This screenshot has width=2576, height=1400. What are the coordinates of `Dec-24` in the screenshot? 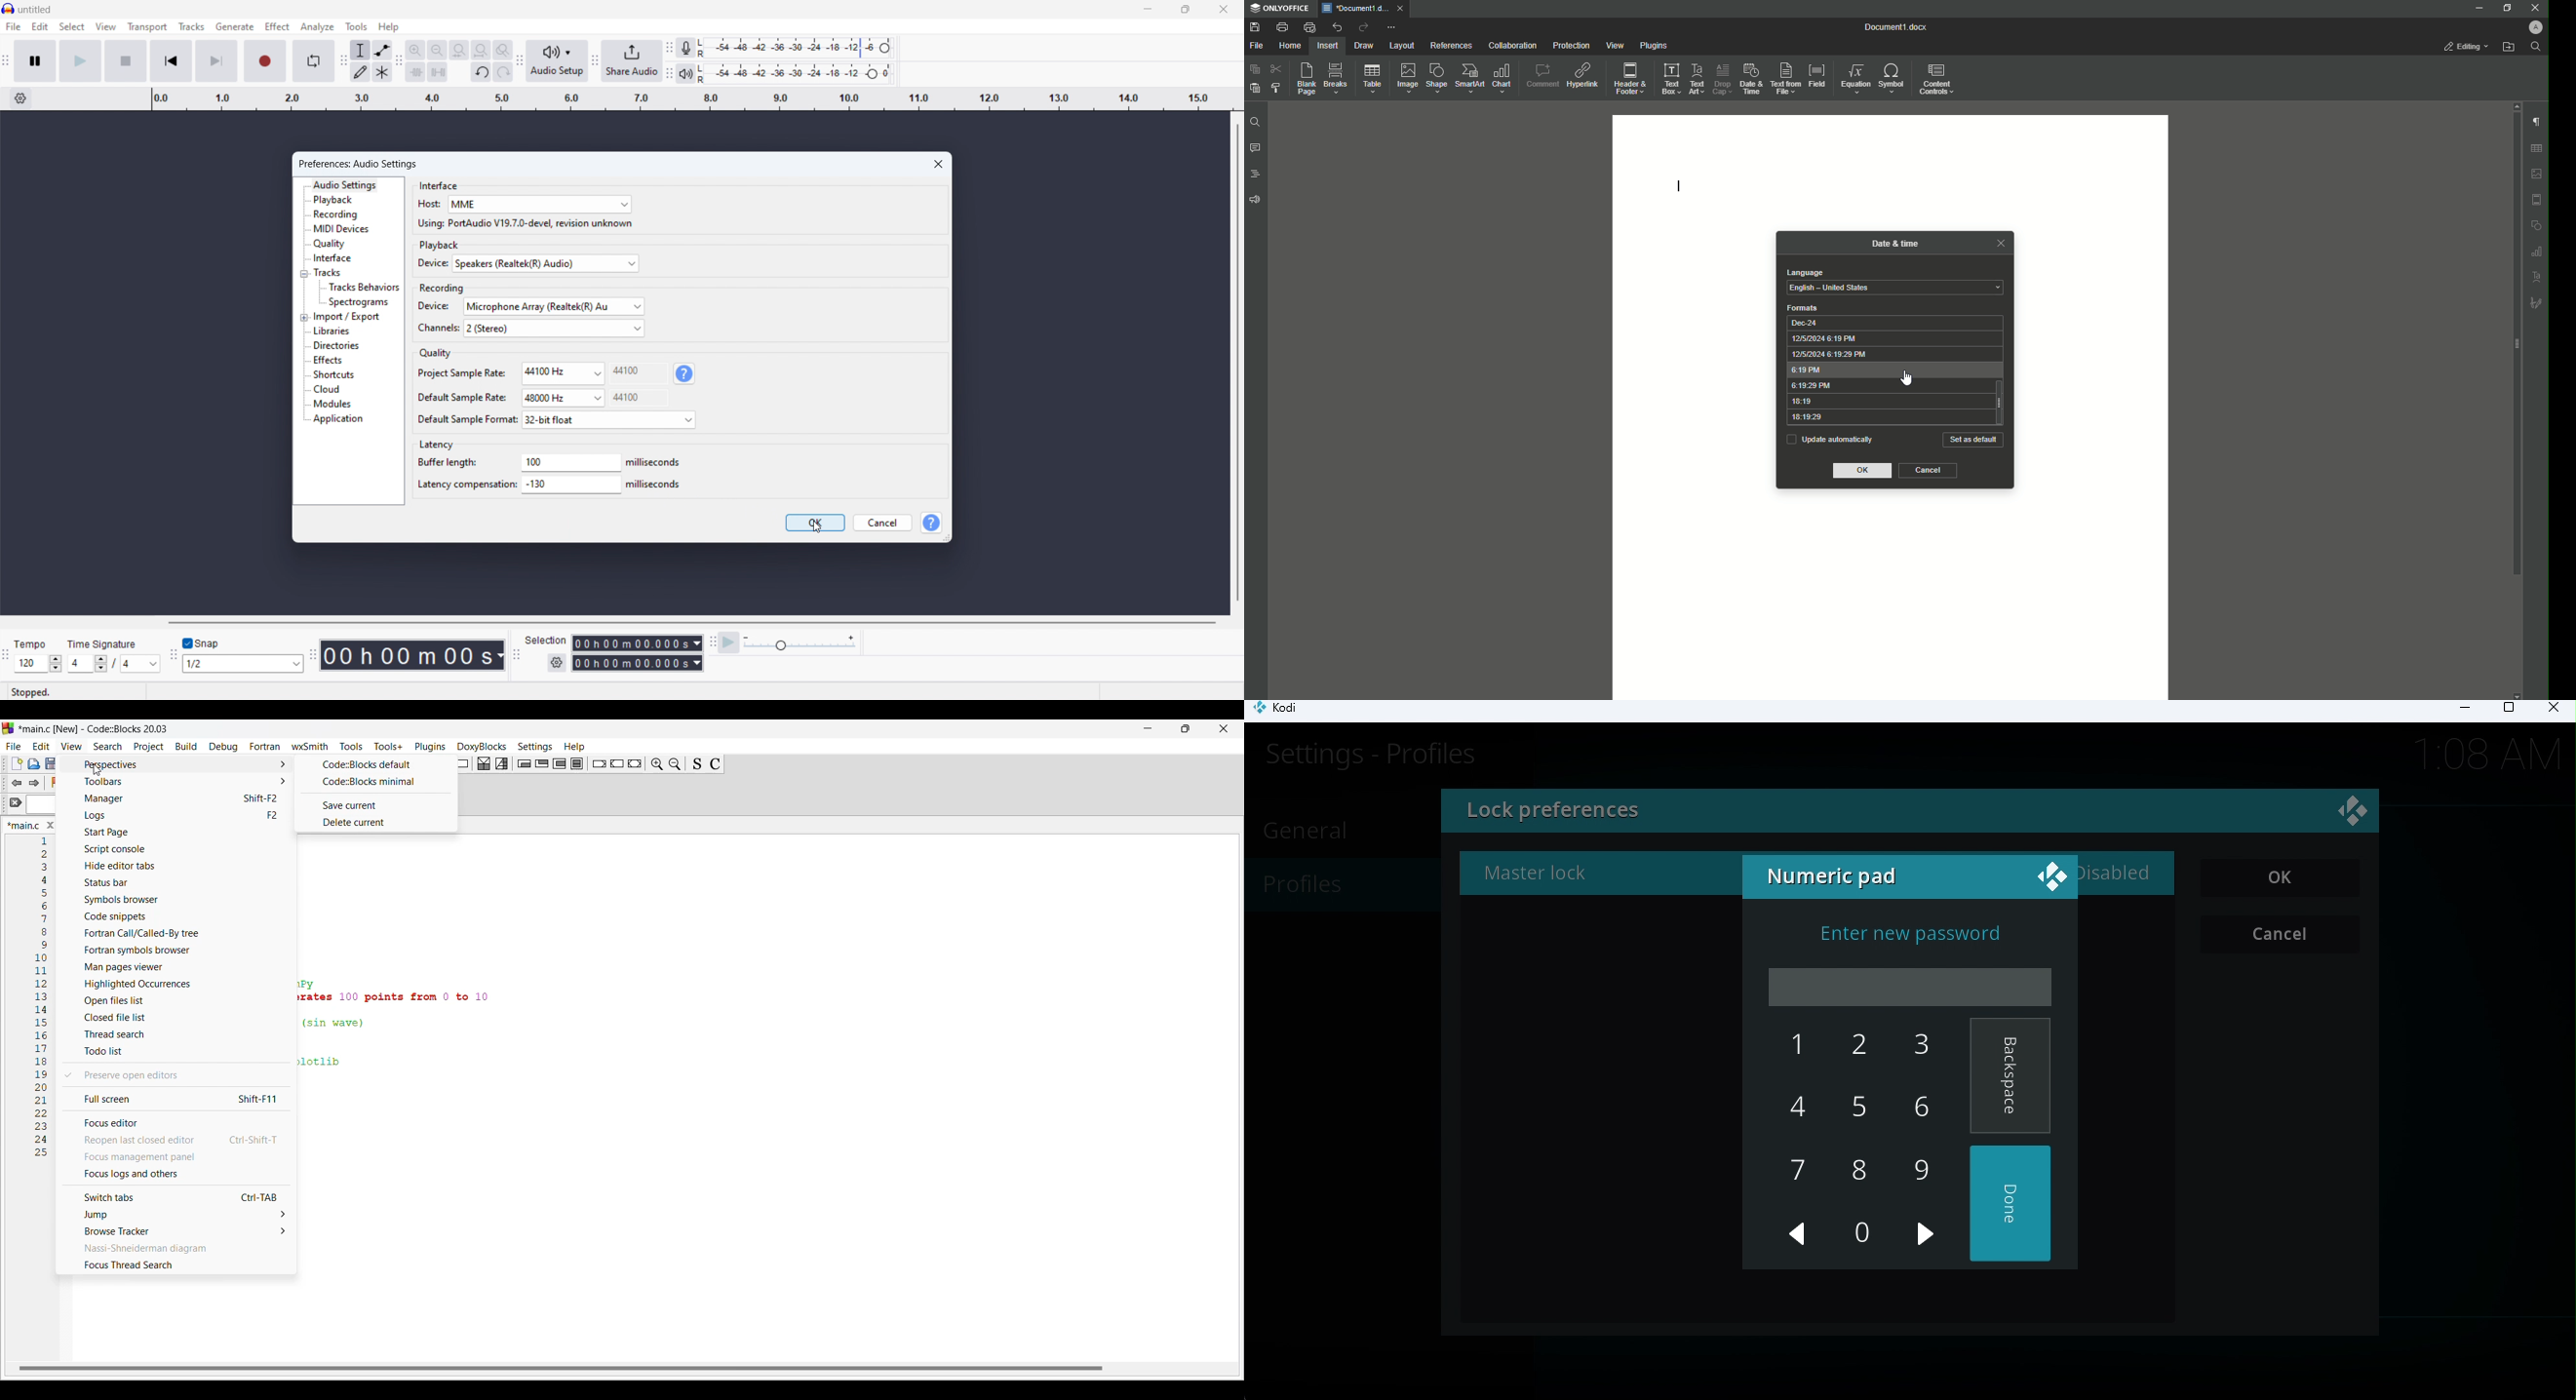 It's located at (1888, 322).